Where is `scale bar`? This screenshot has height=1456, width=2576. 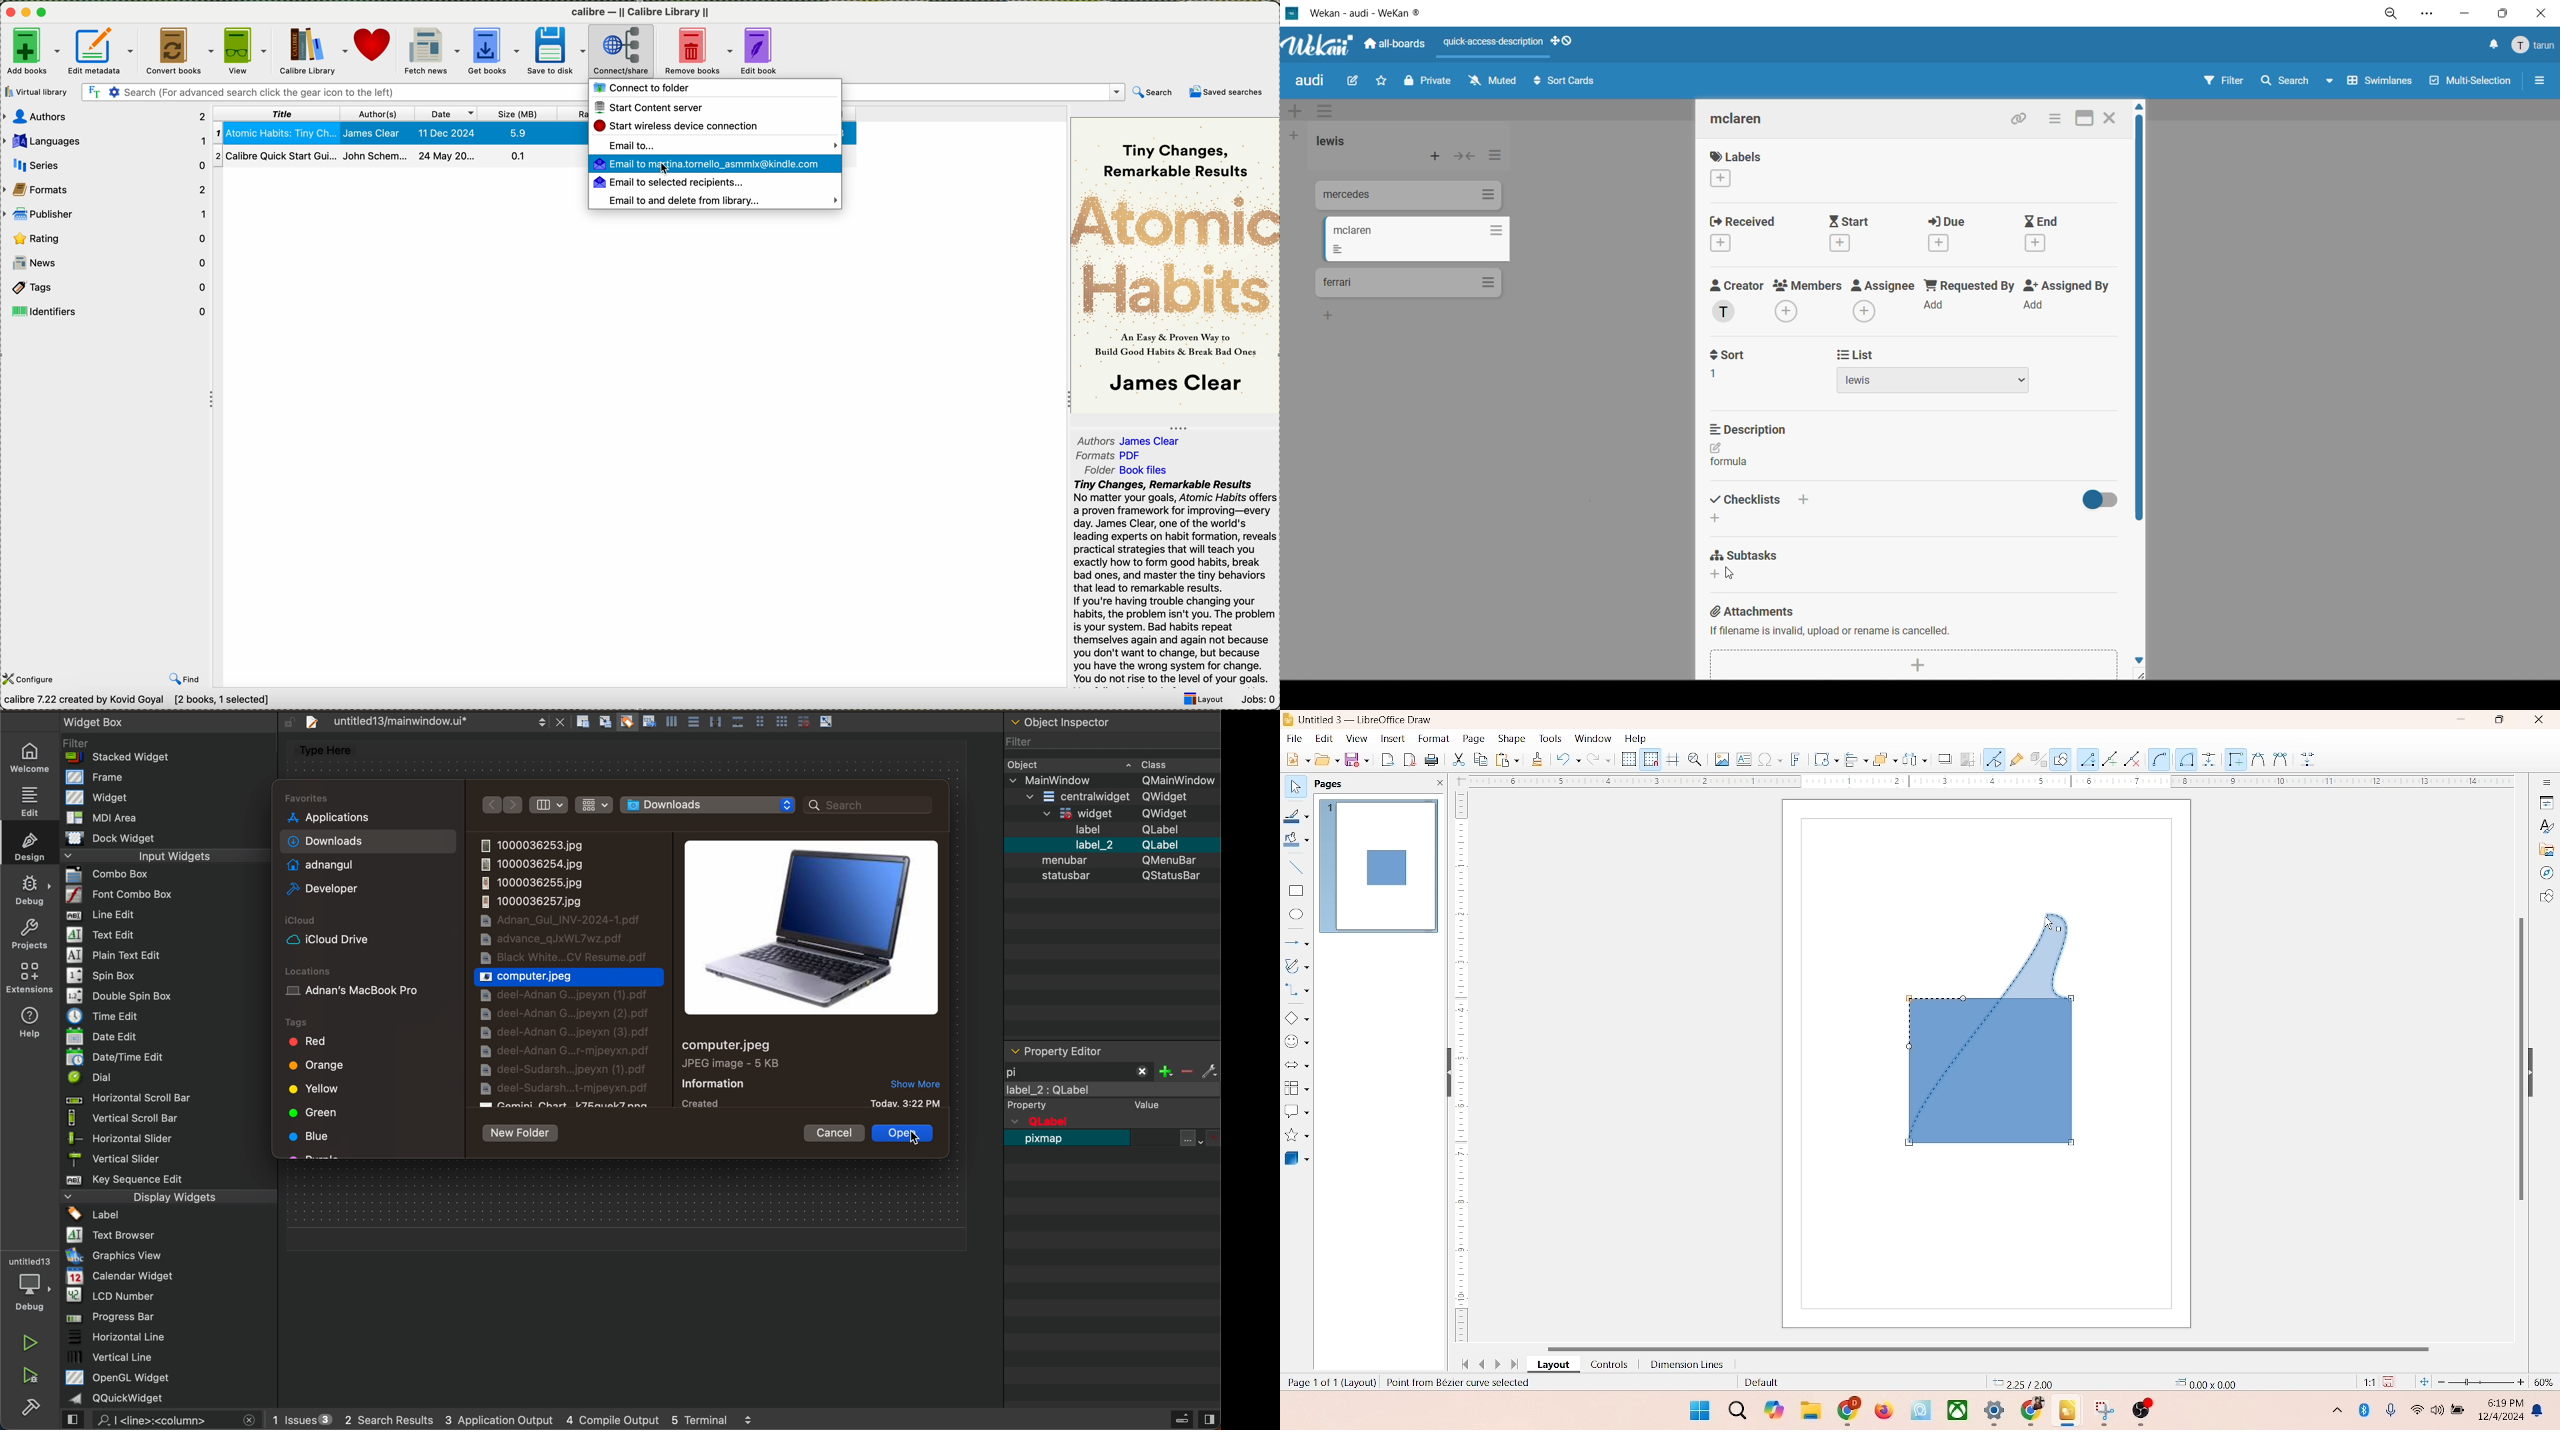 scale bar is located at coordinates (1984, 782).